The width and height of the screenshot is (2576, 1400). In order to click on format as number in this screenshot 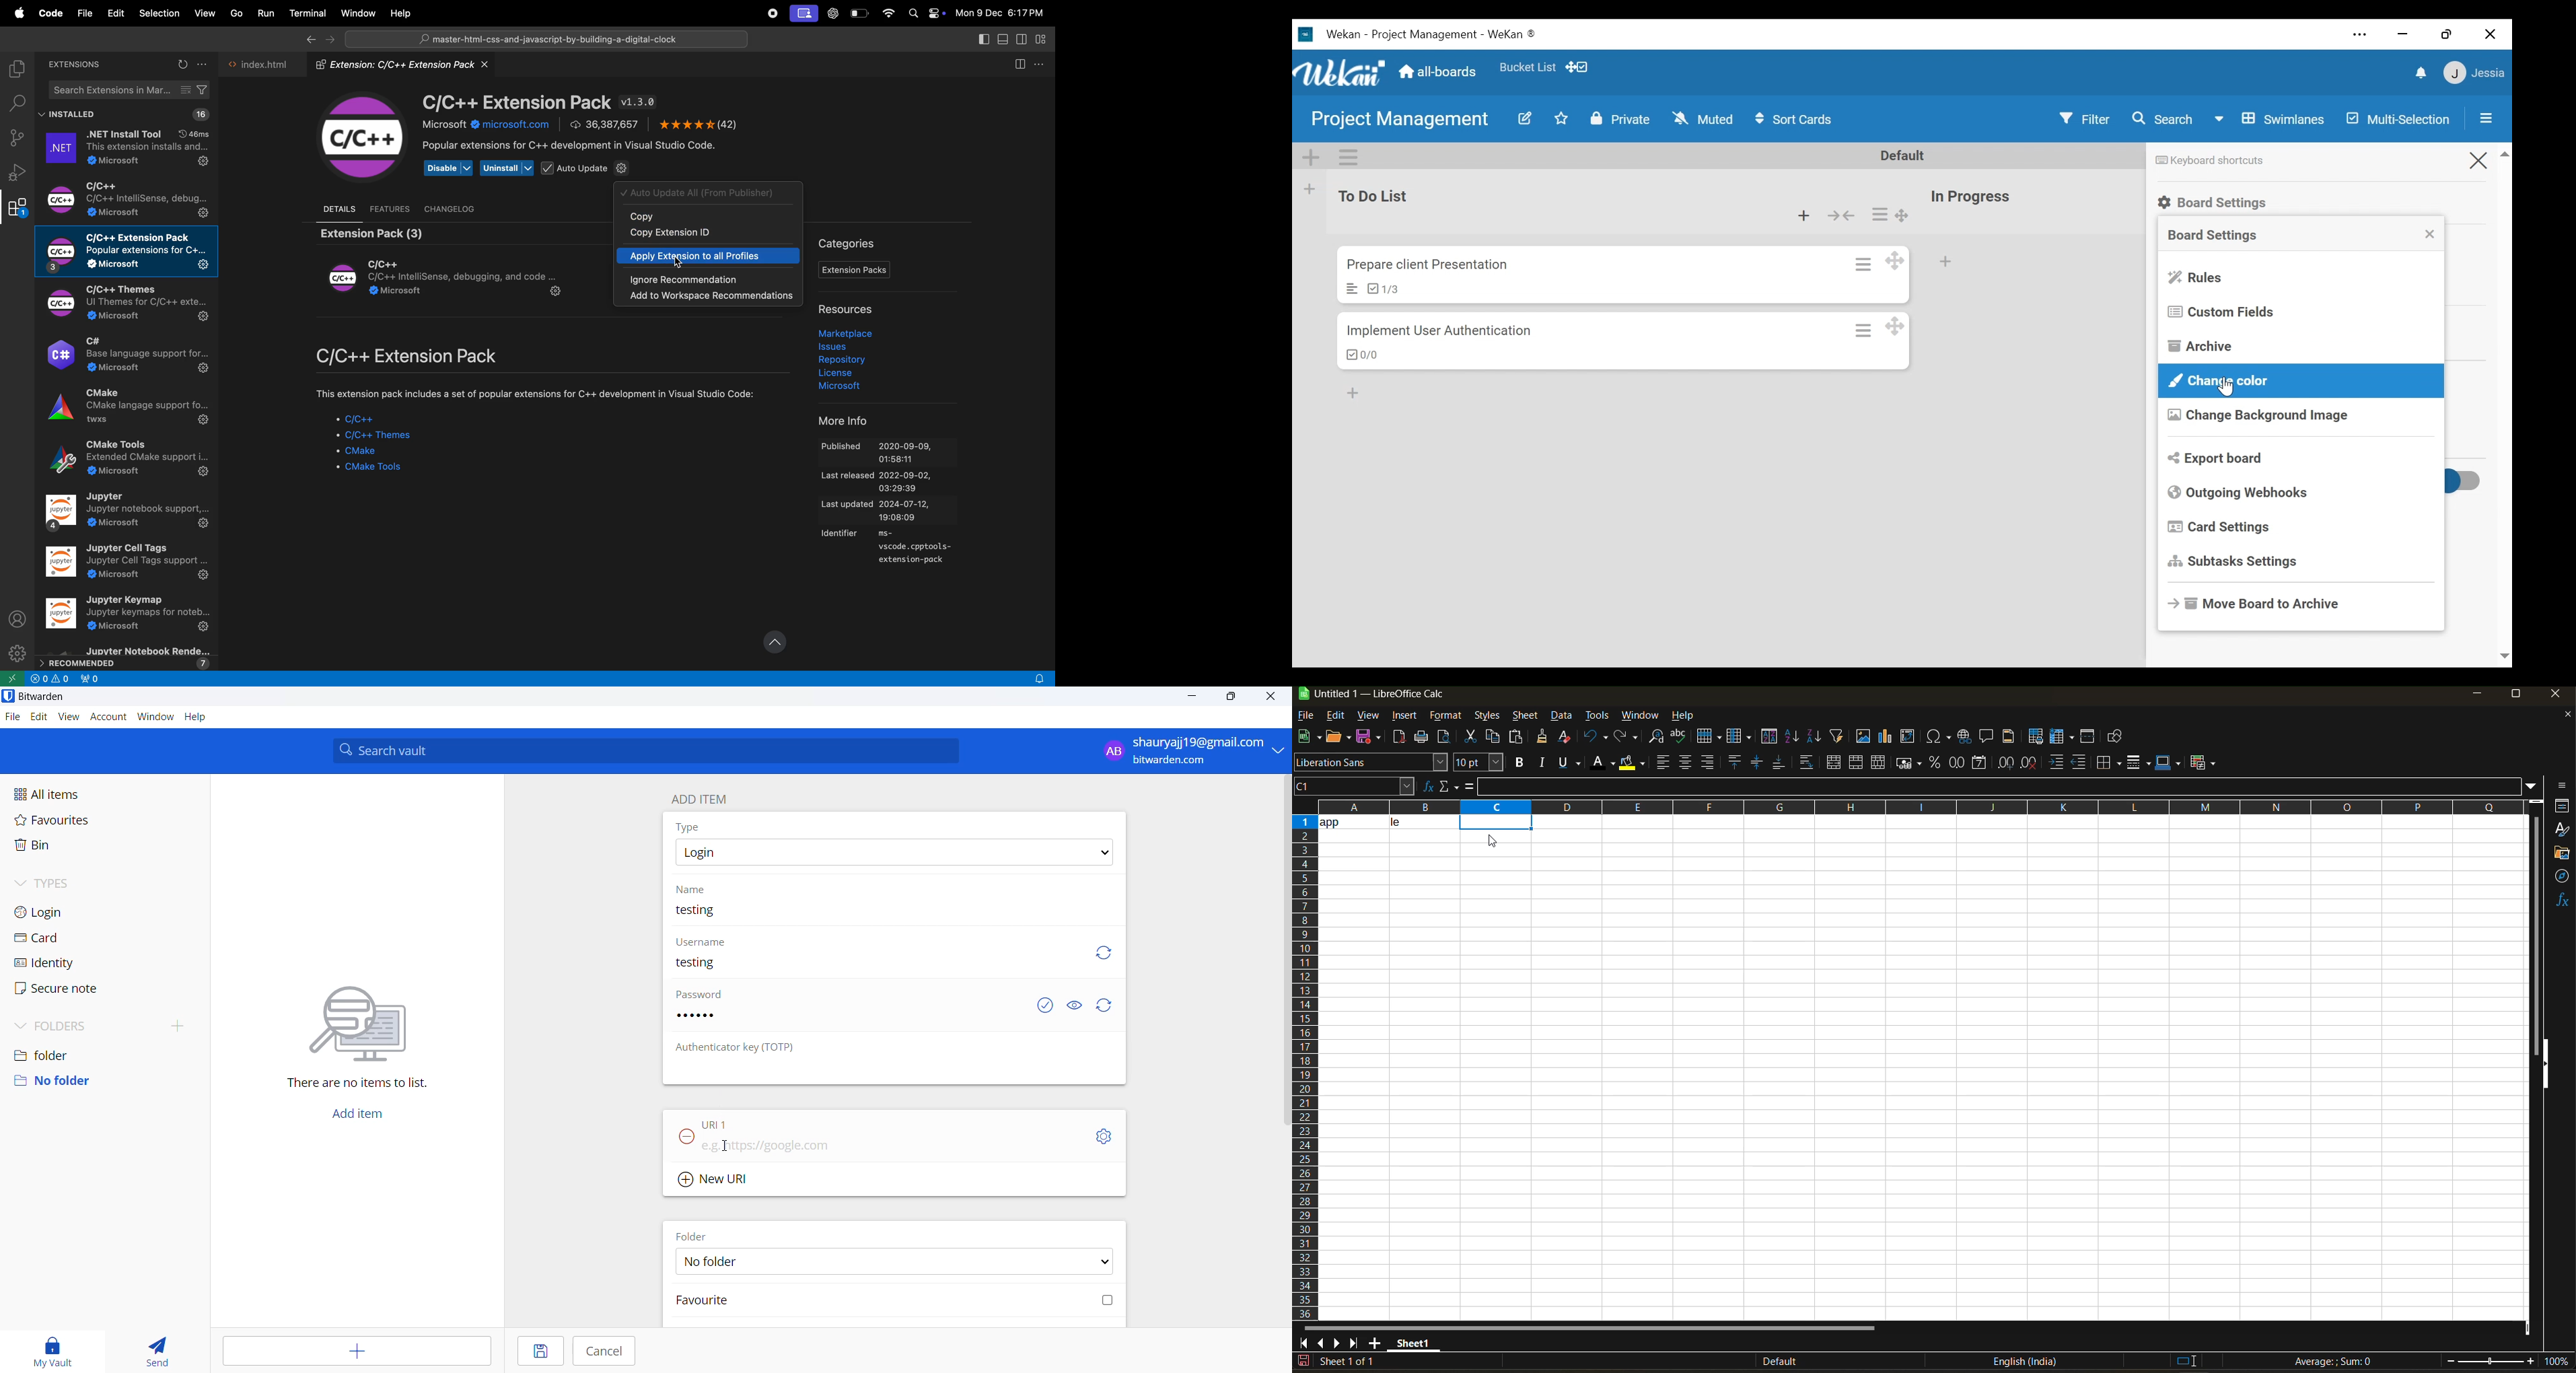, I will do `click(1960, 763)`.